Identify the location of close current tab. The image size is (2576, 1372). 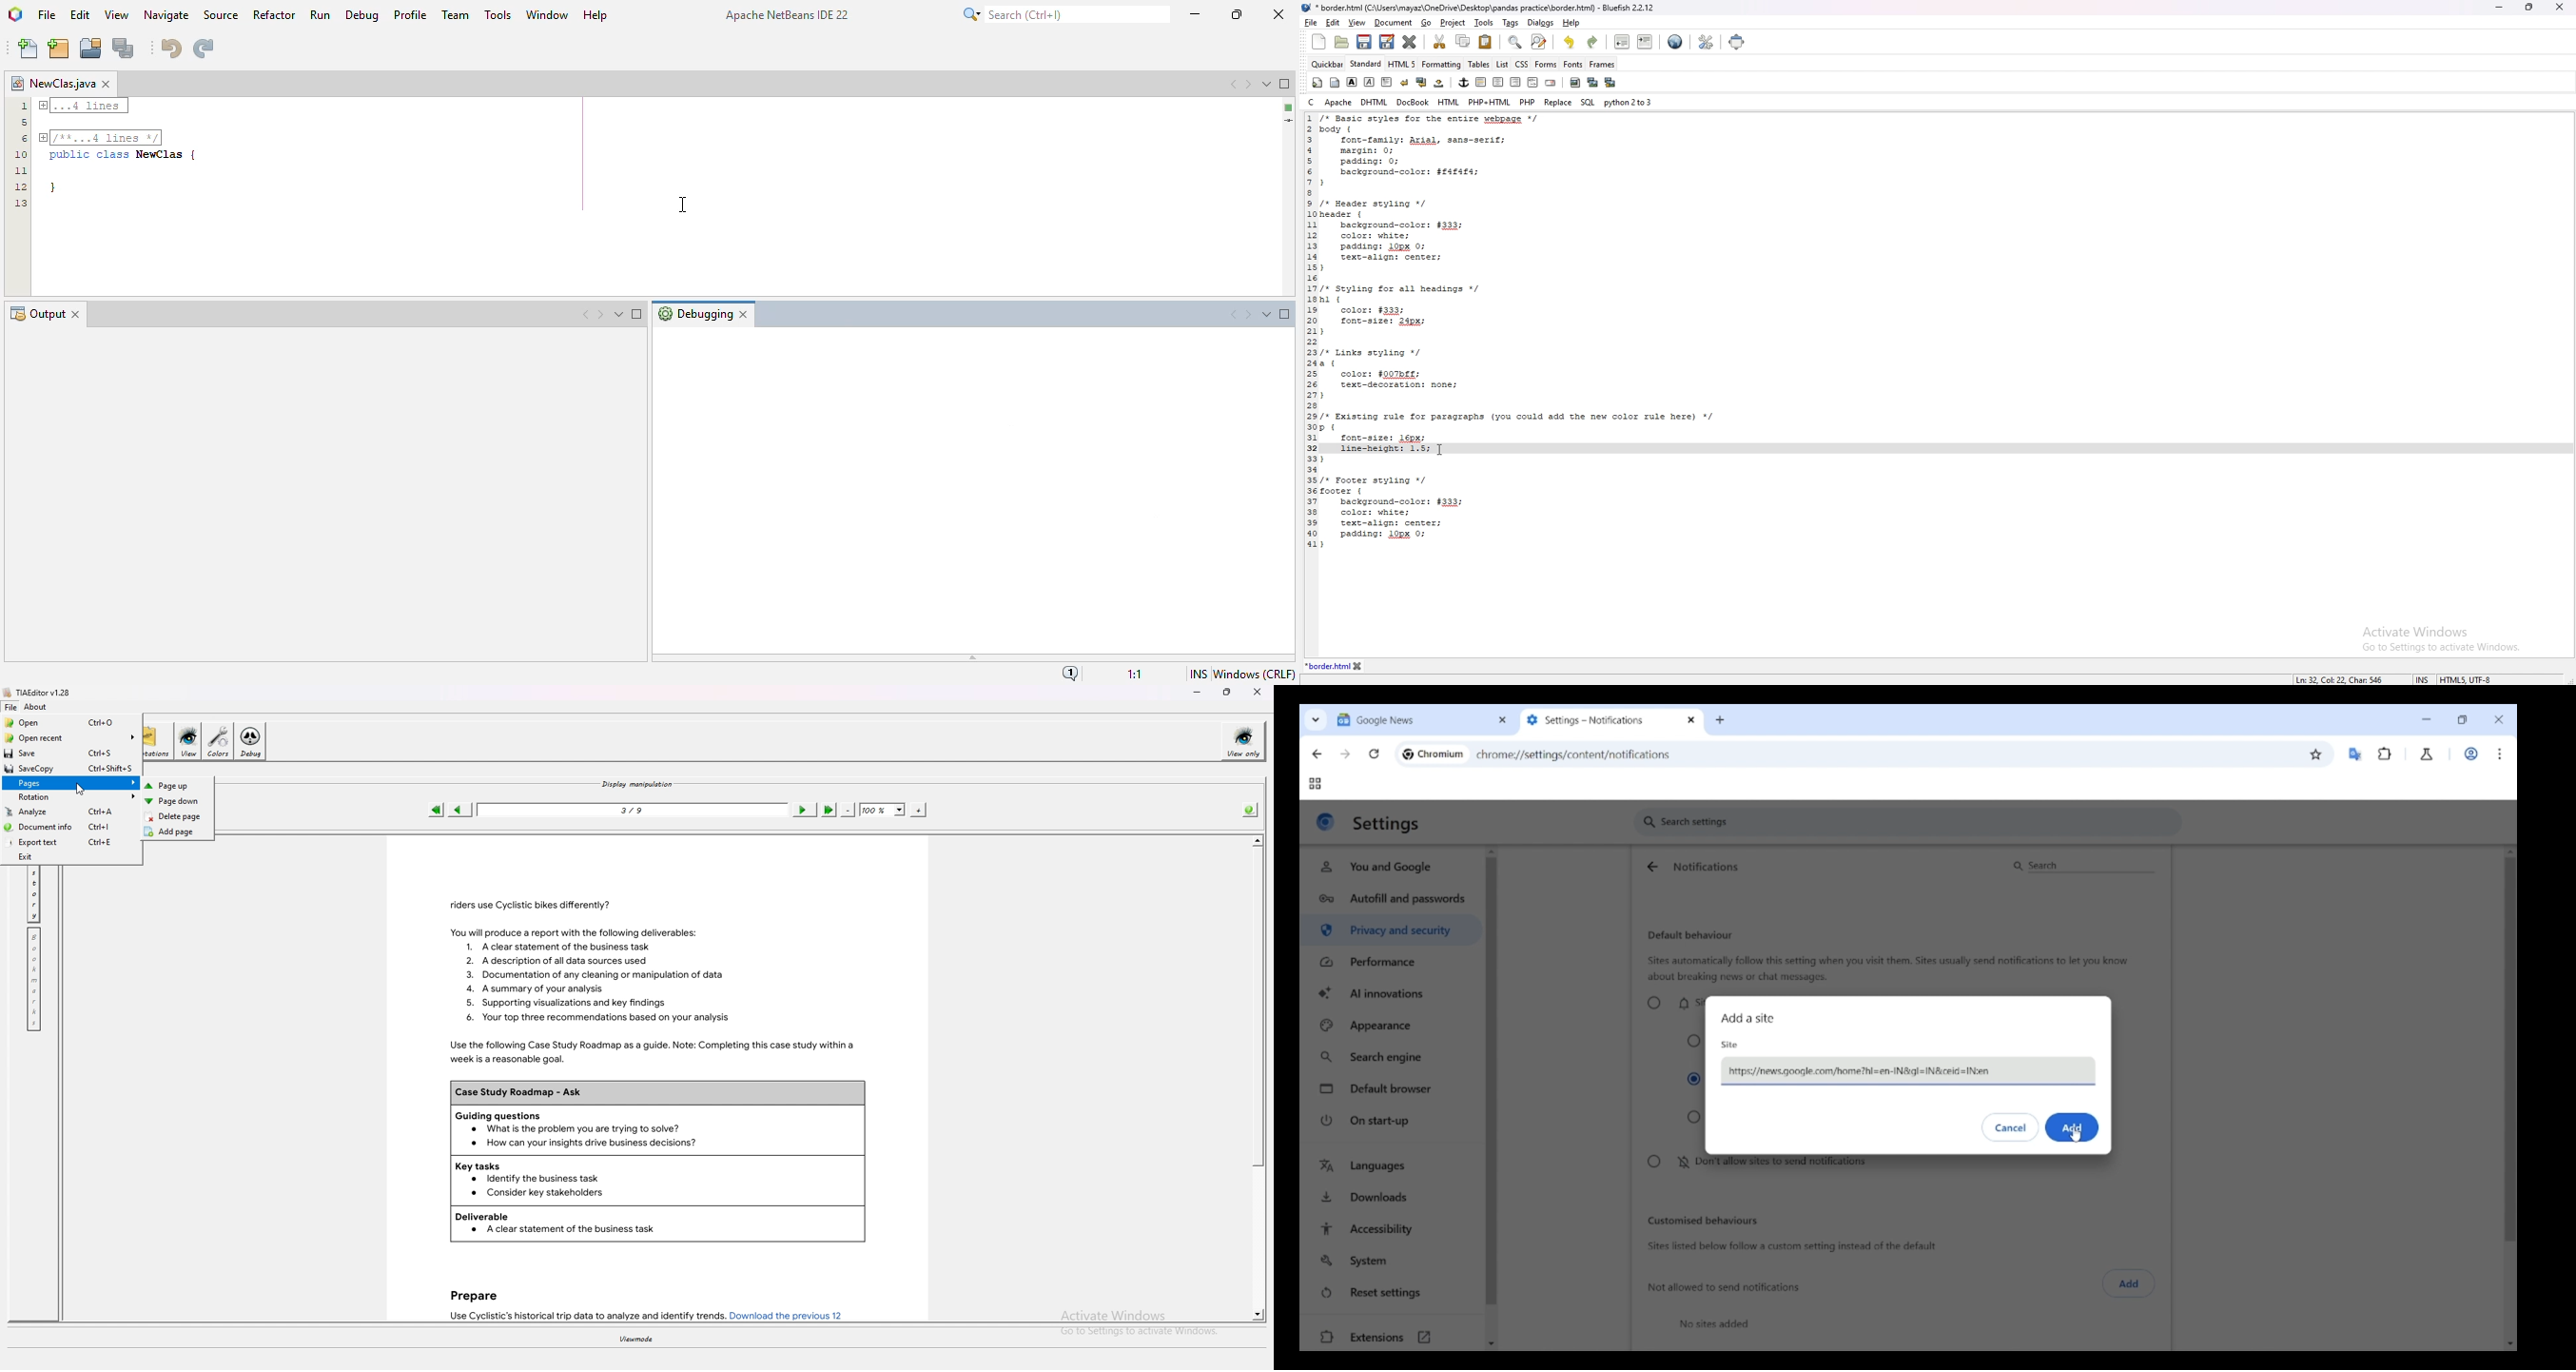
(1411, 41).